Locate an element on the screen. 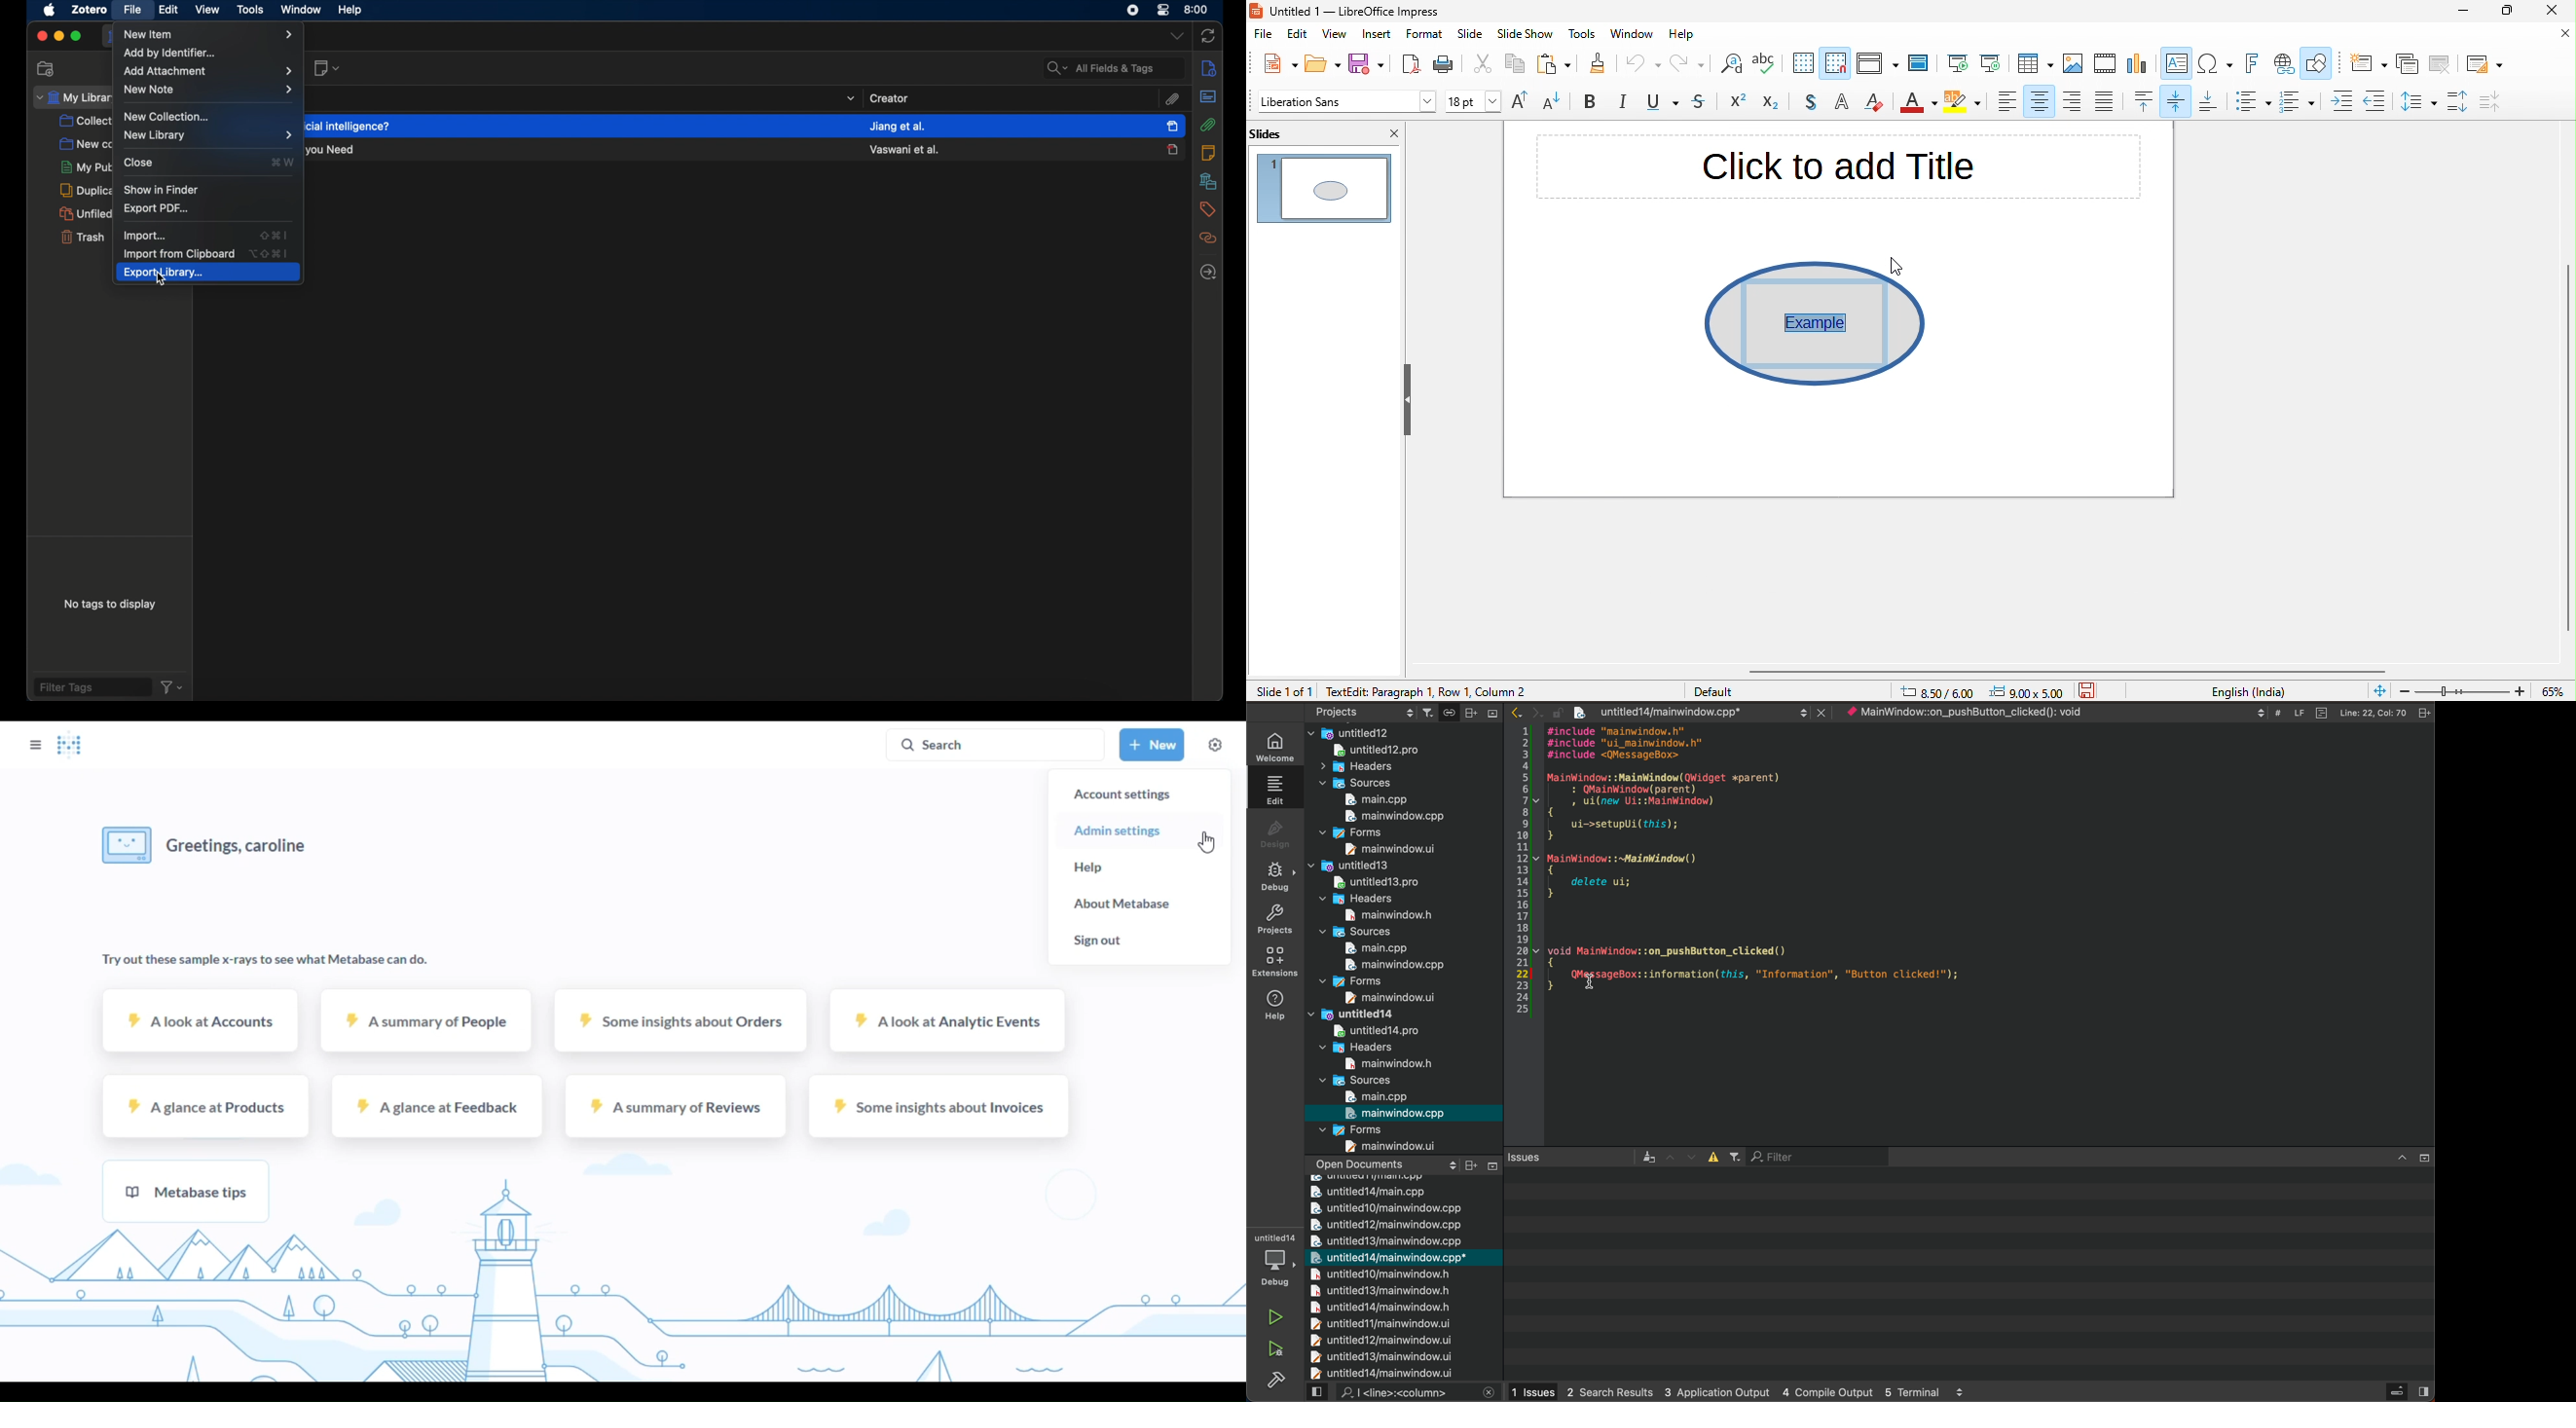 Image resolution: width=2576 pixels, height=1428 pixels. forms is located at coordinates (1360, 1129).